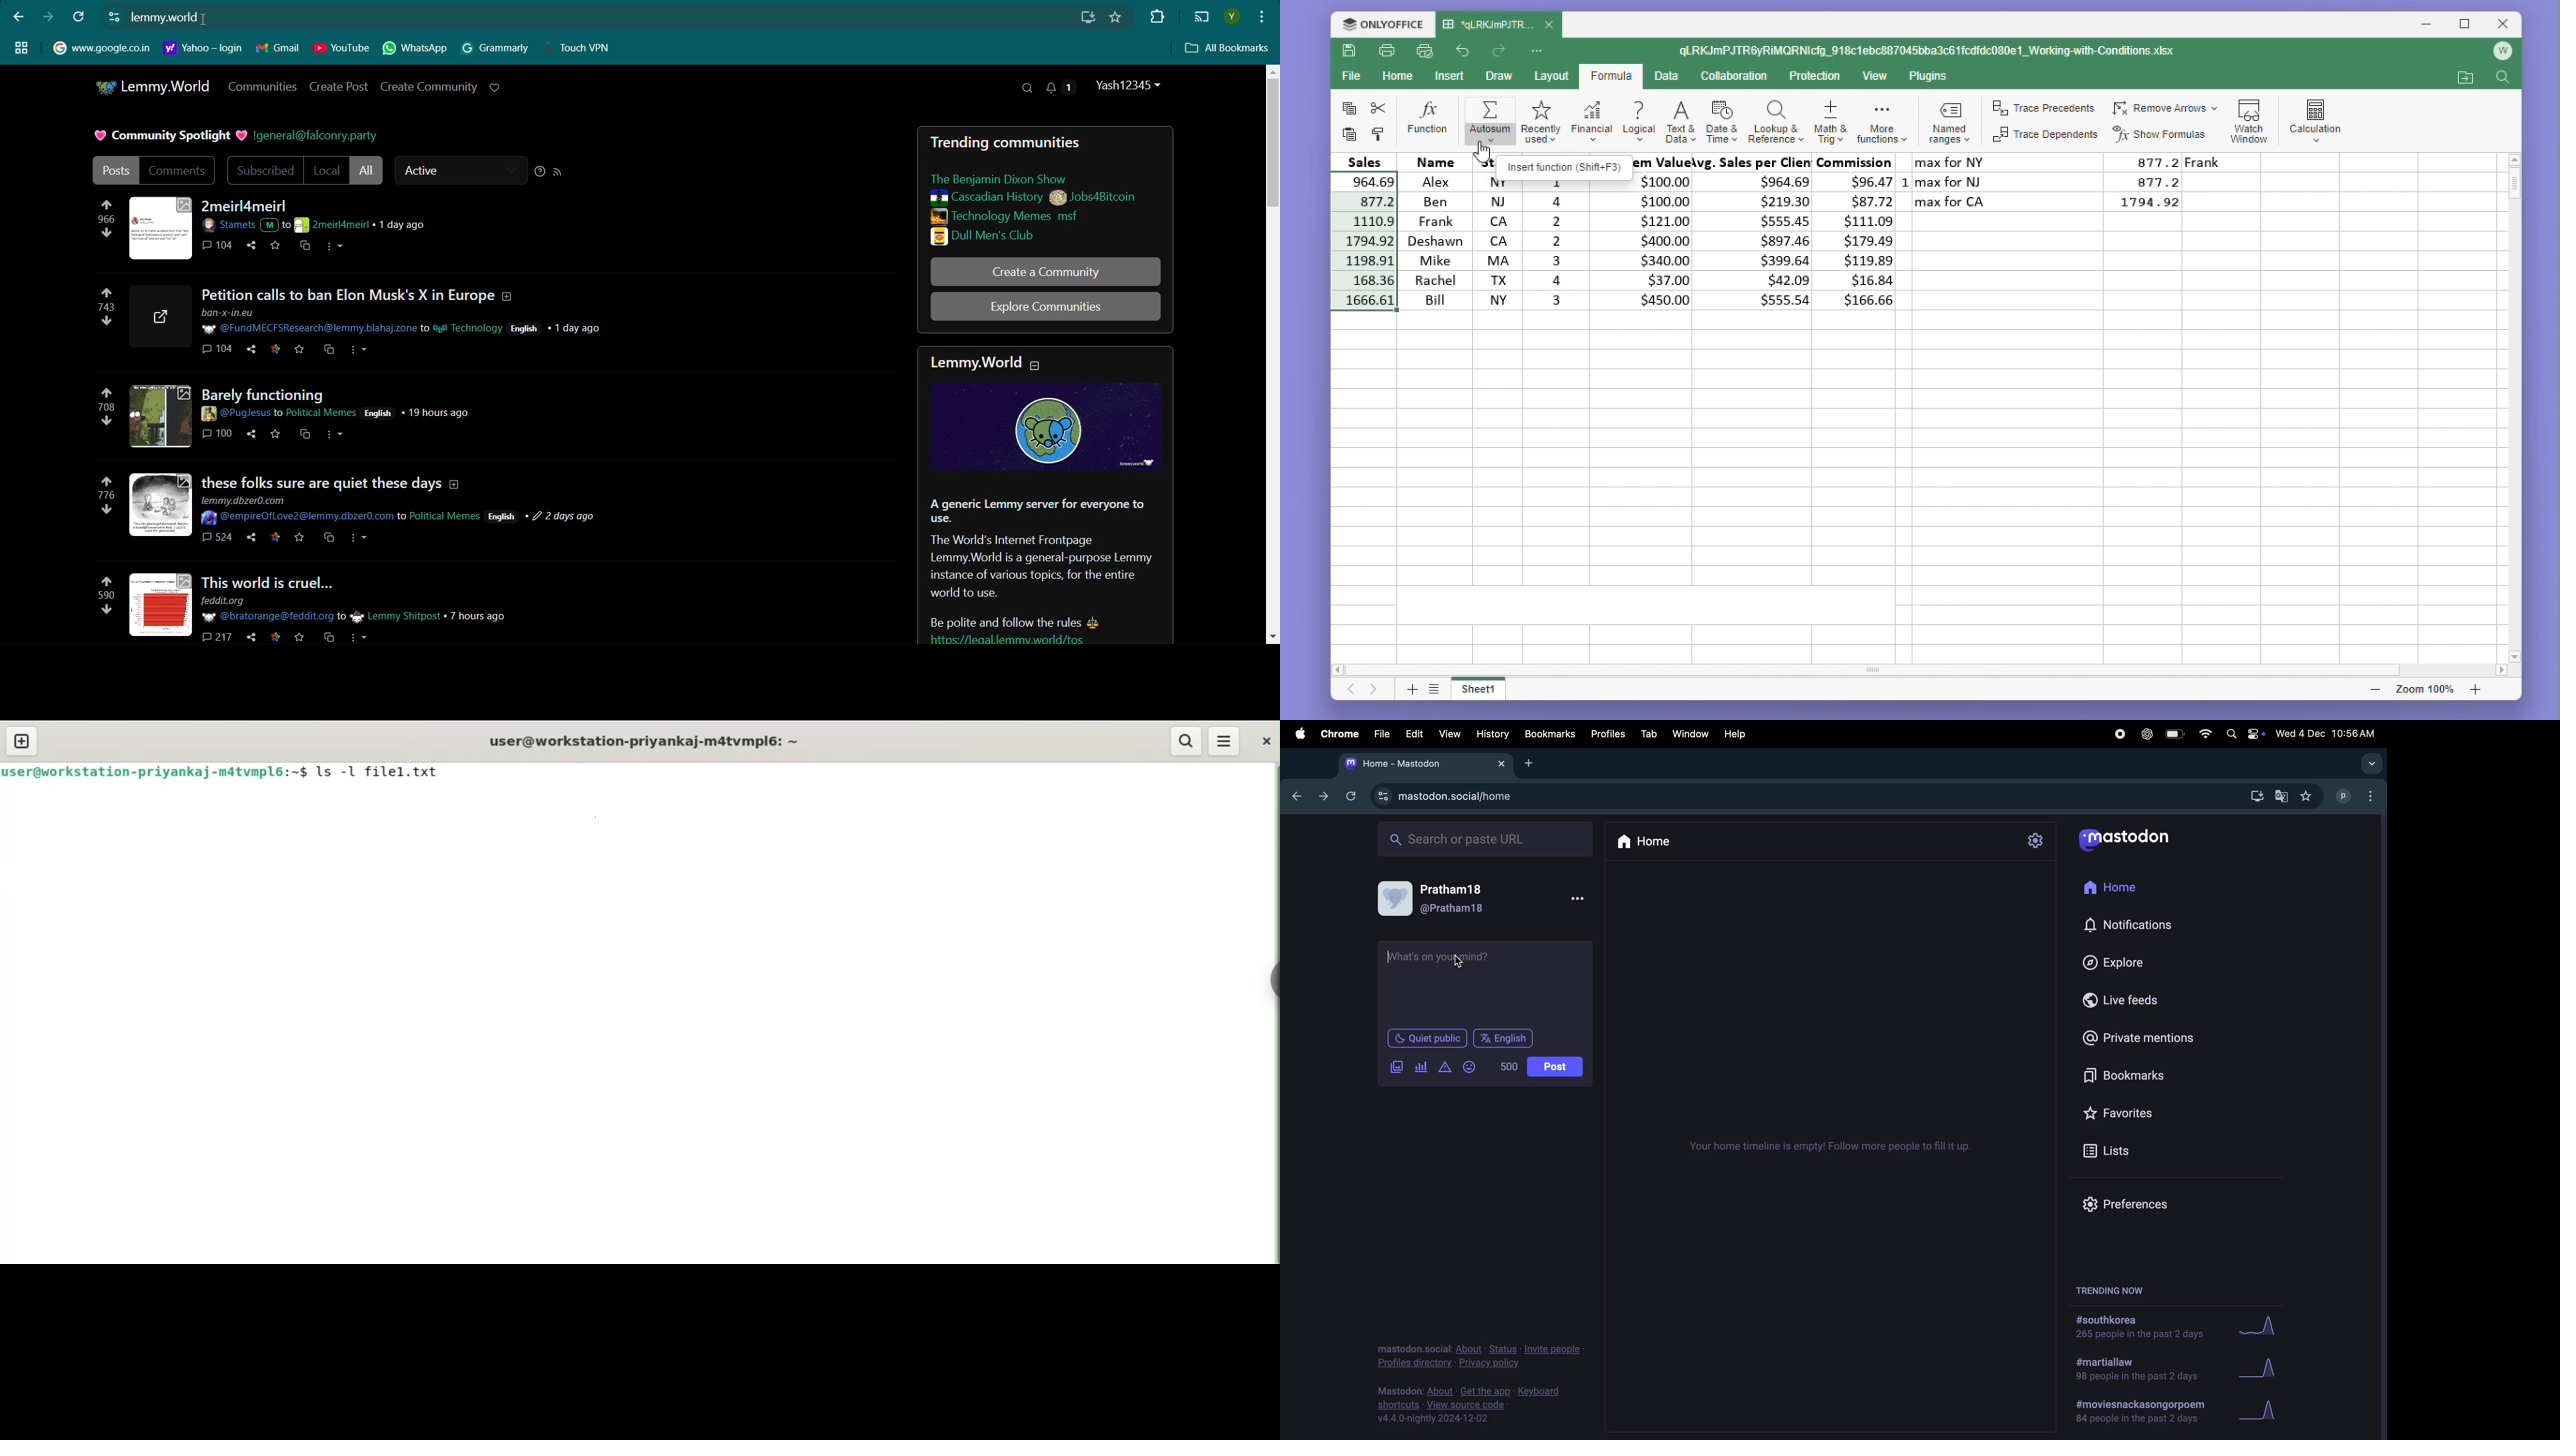  What do you see at coordinates (1115, 17) in the screenshot?
I see `Bookmark this tab` at bounding box center [1115, 17].